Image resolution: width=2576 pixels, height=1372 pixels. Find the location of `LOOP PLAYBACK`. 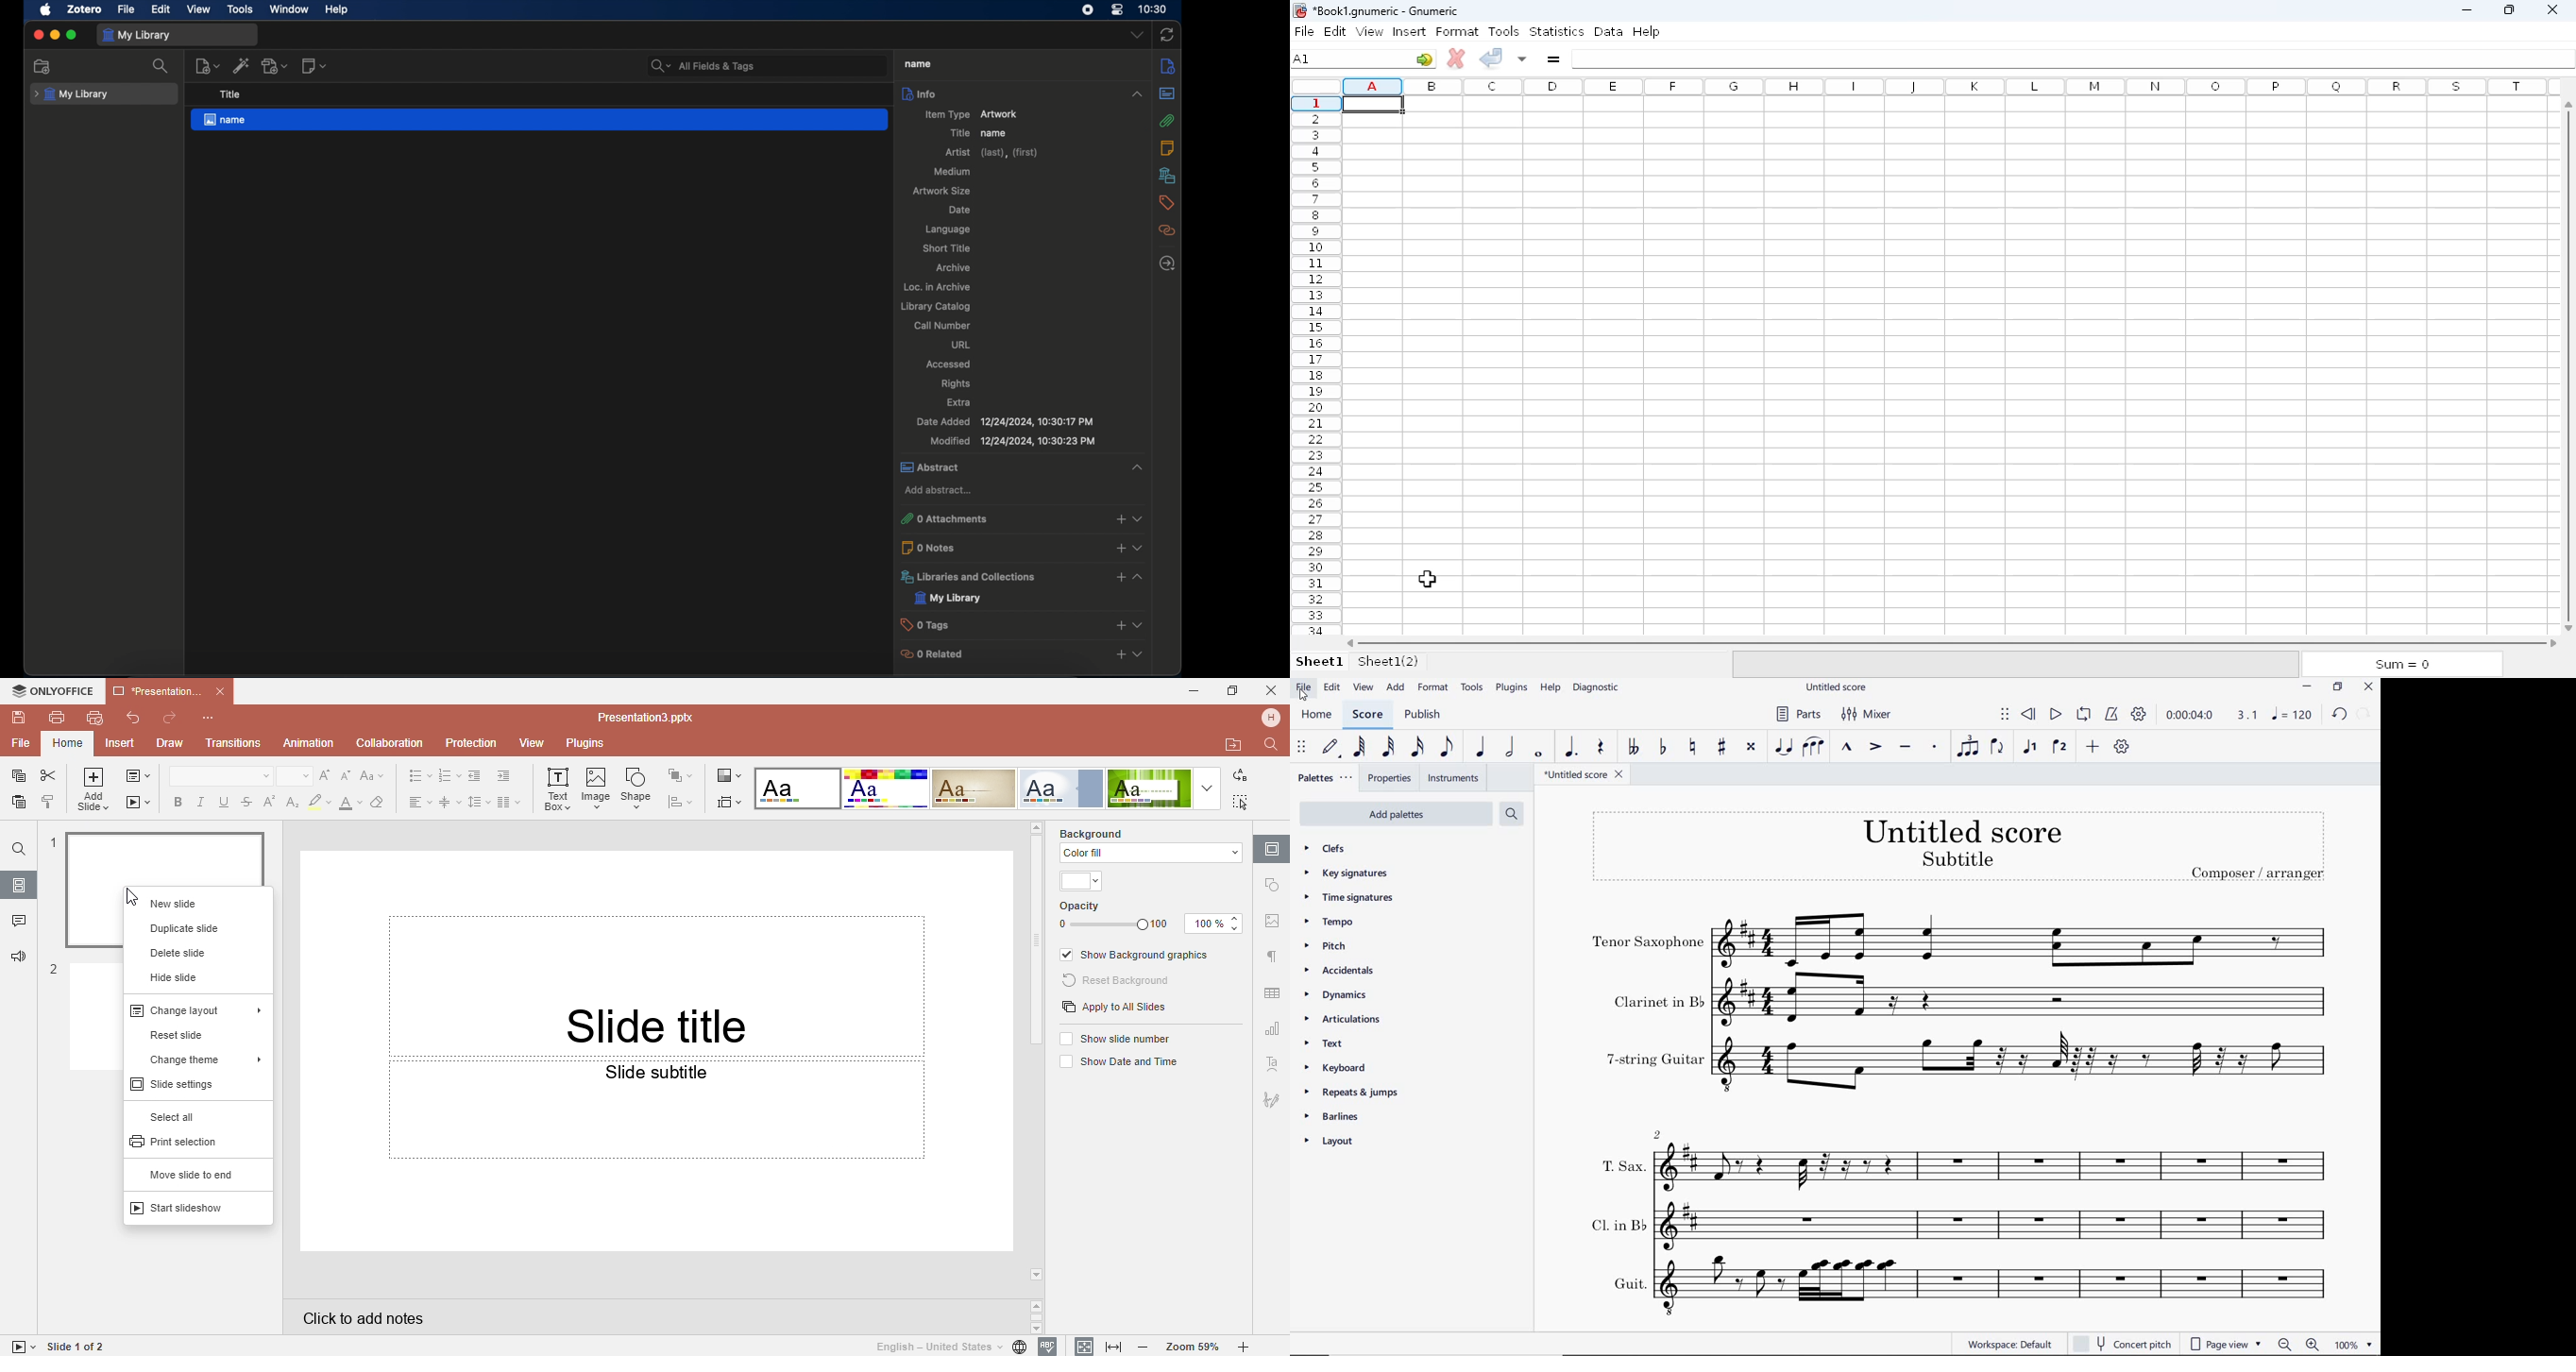

LOOP PLAYBACK is located at coordinates (2083, 716).